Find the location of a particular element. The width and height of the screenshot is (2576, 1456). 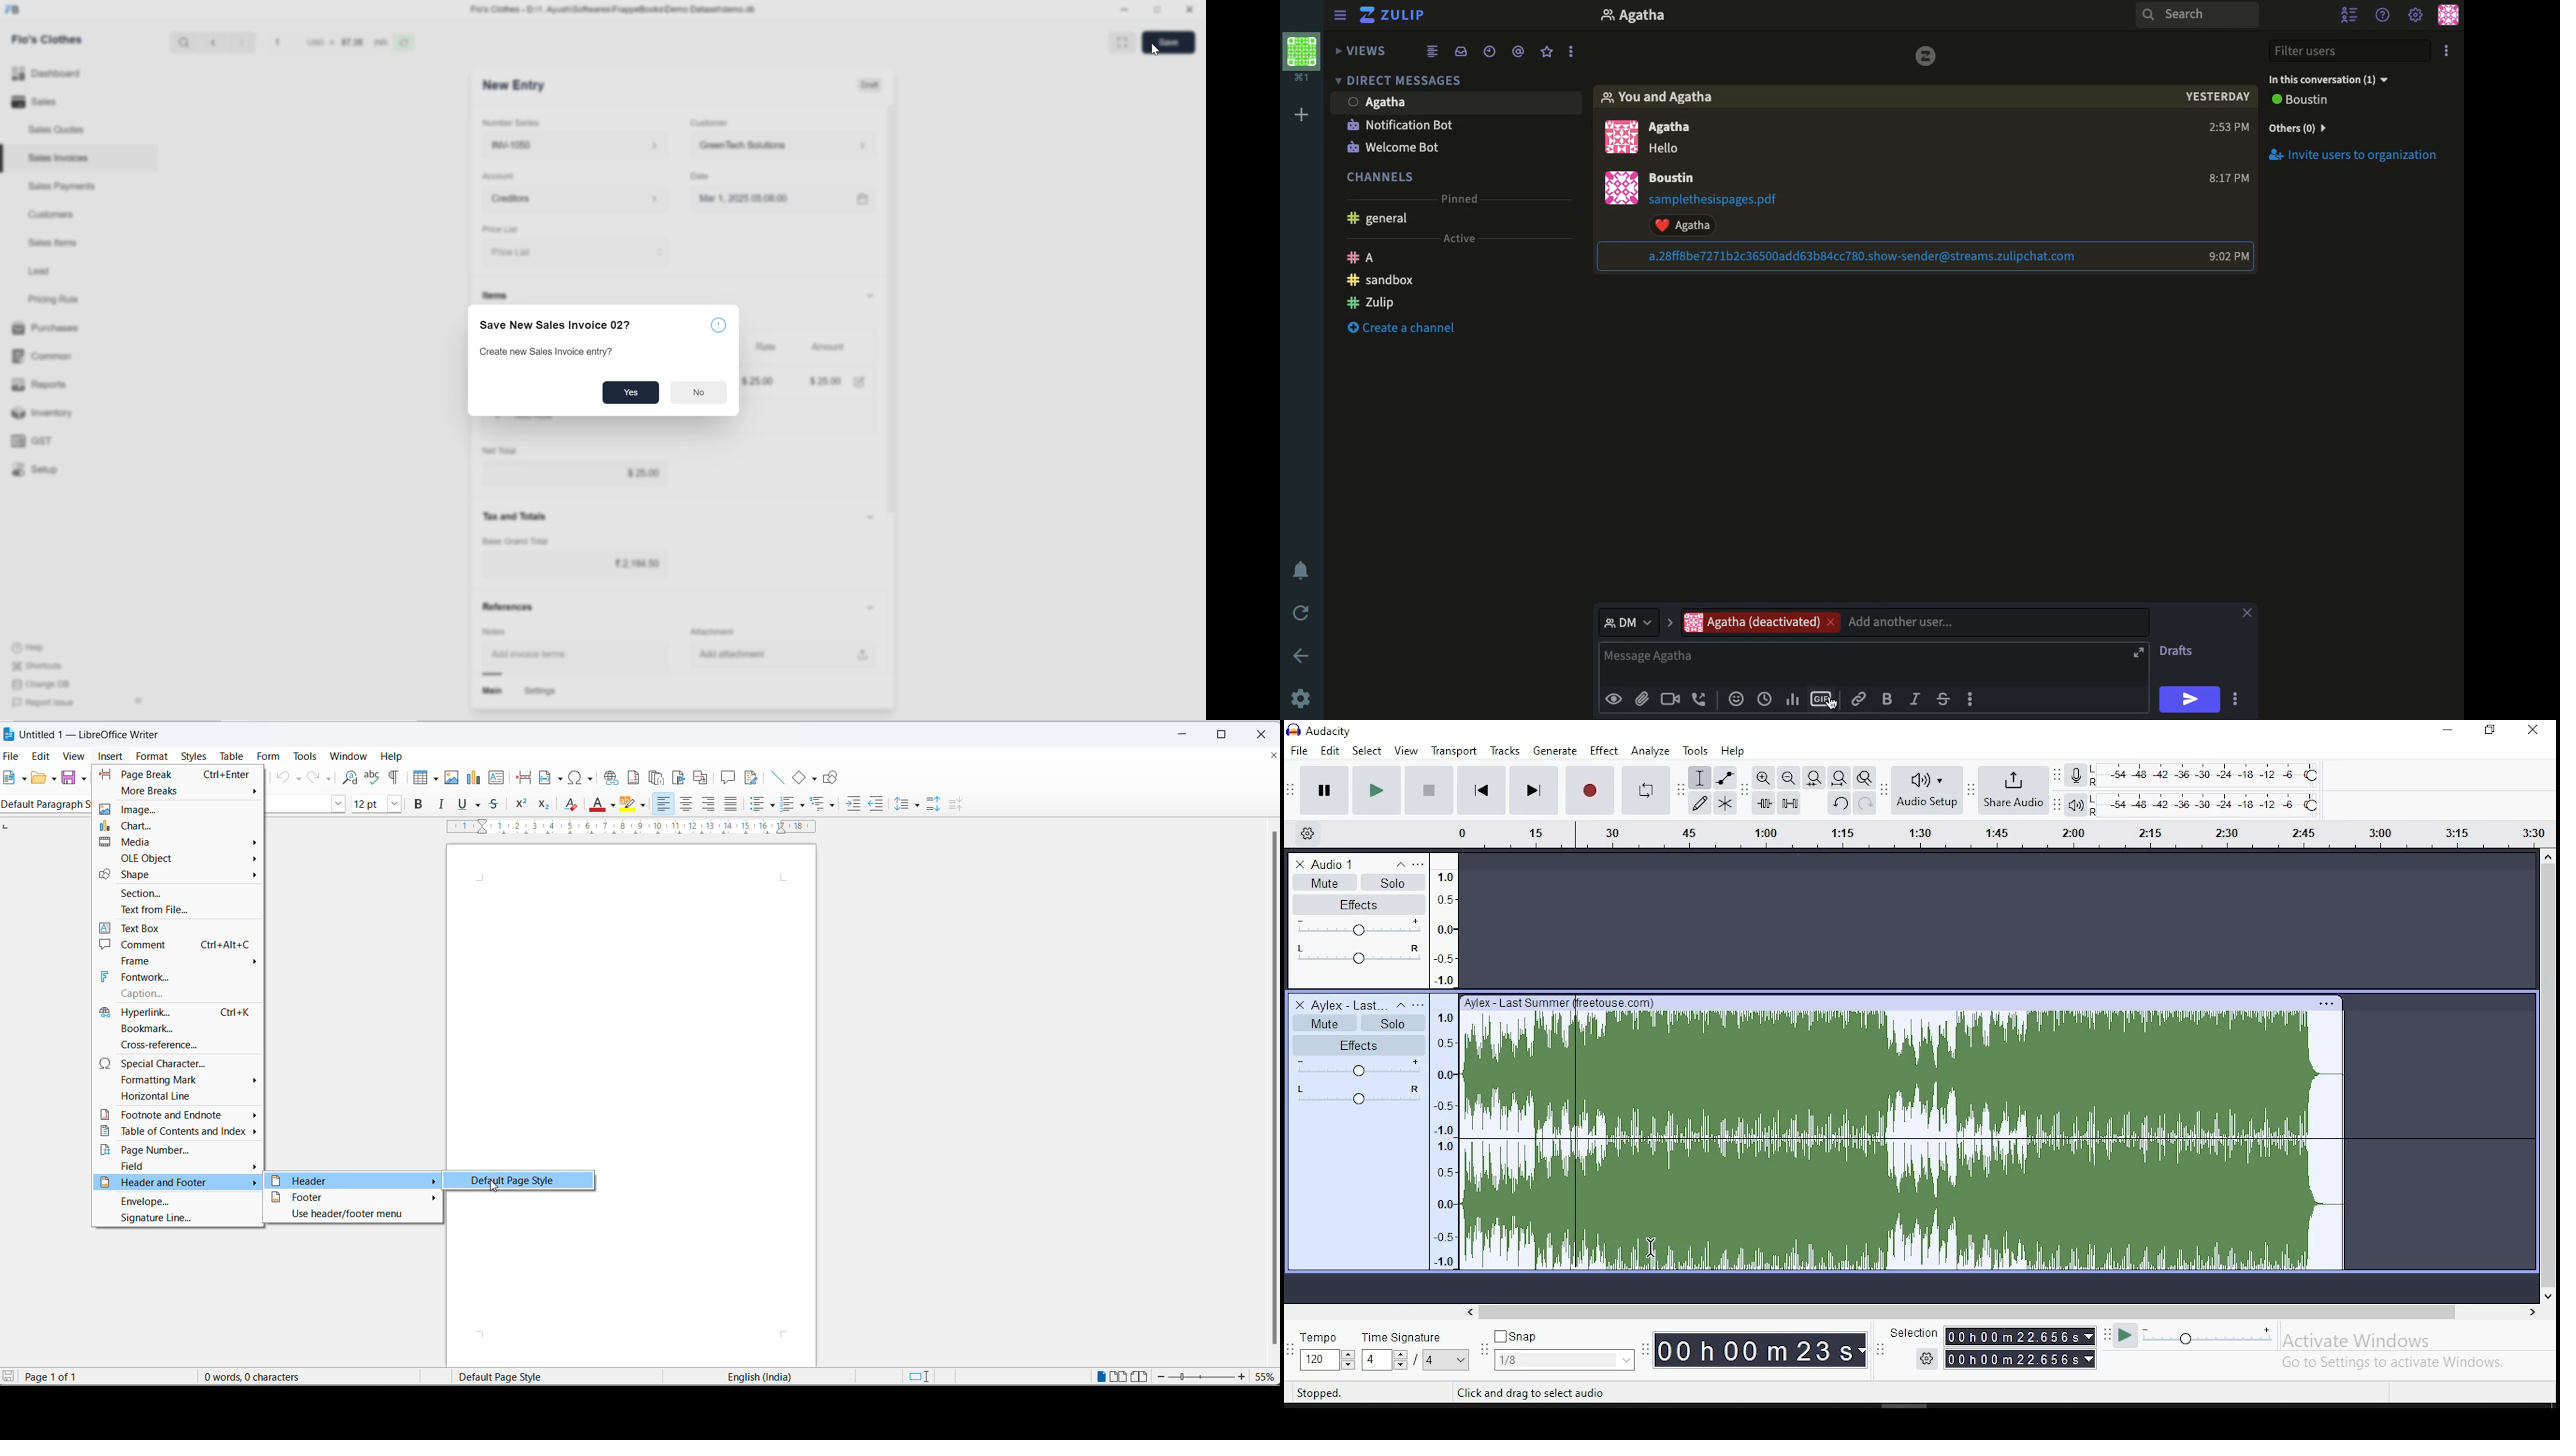

mute is located at coordinates (1324, 882).